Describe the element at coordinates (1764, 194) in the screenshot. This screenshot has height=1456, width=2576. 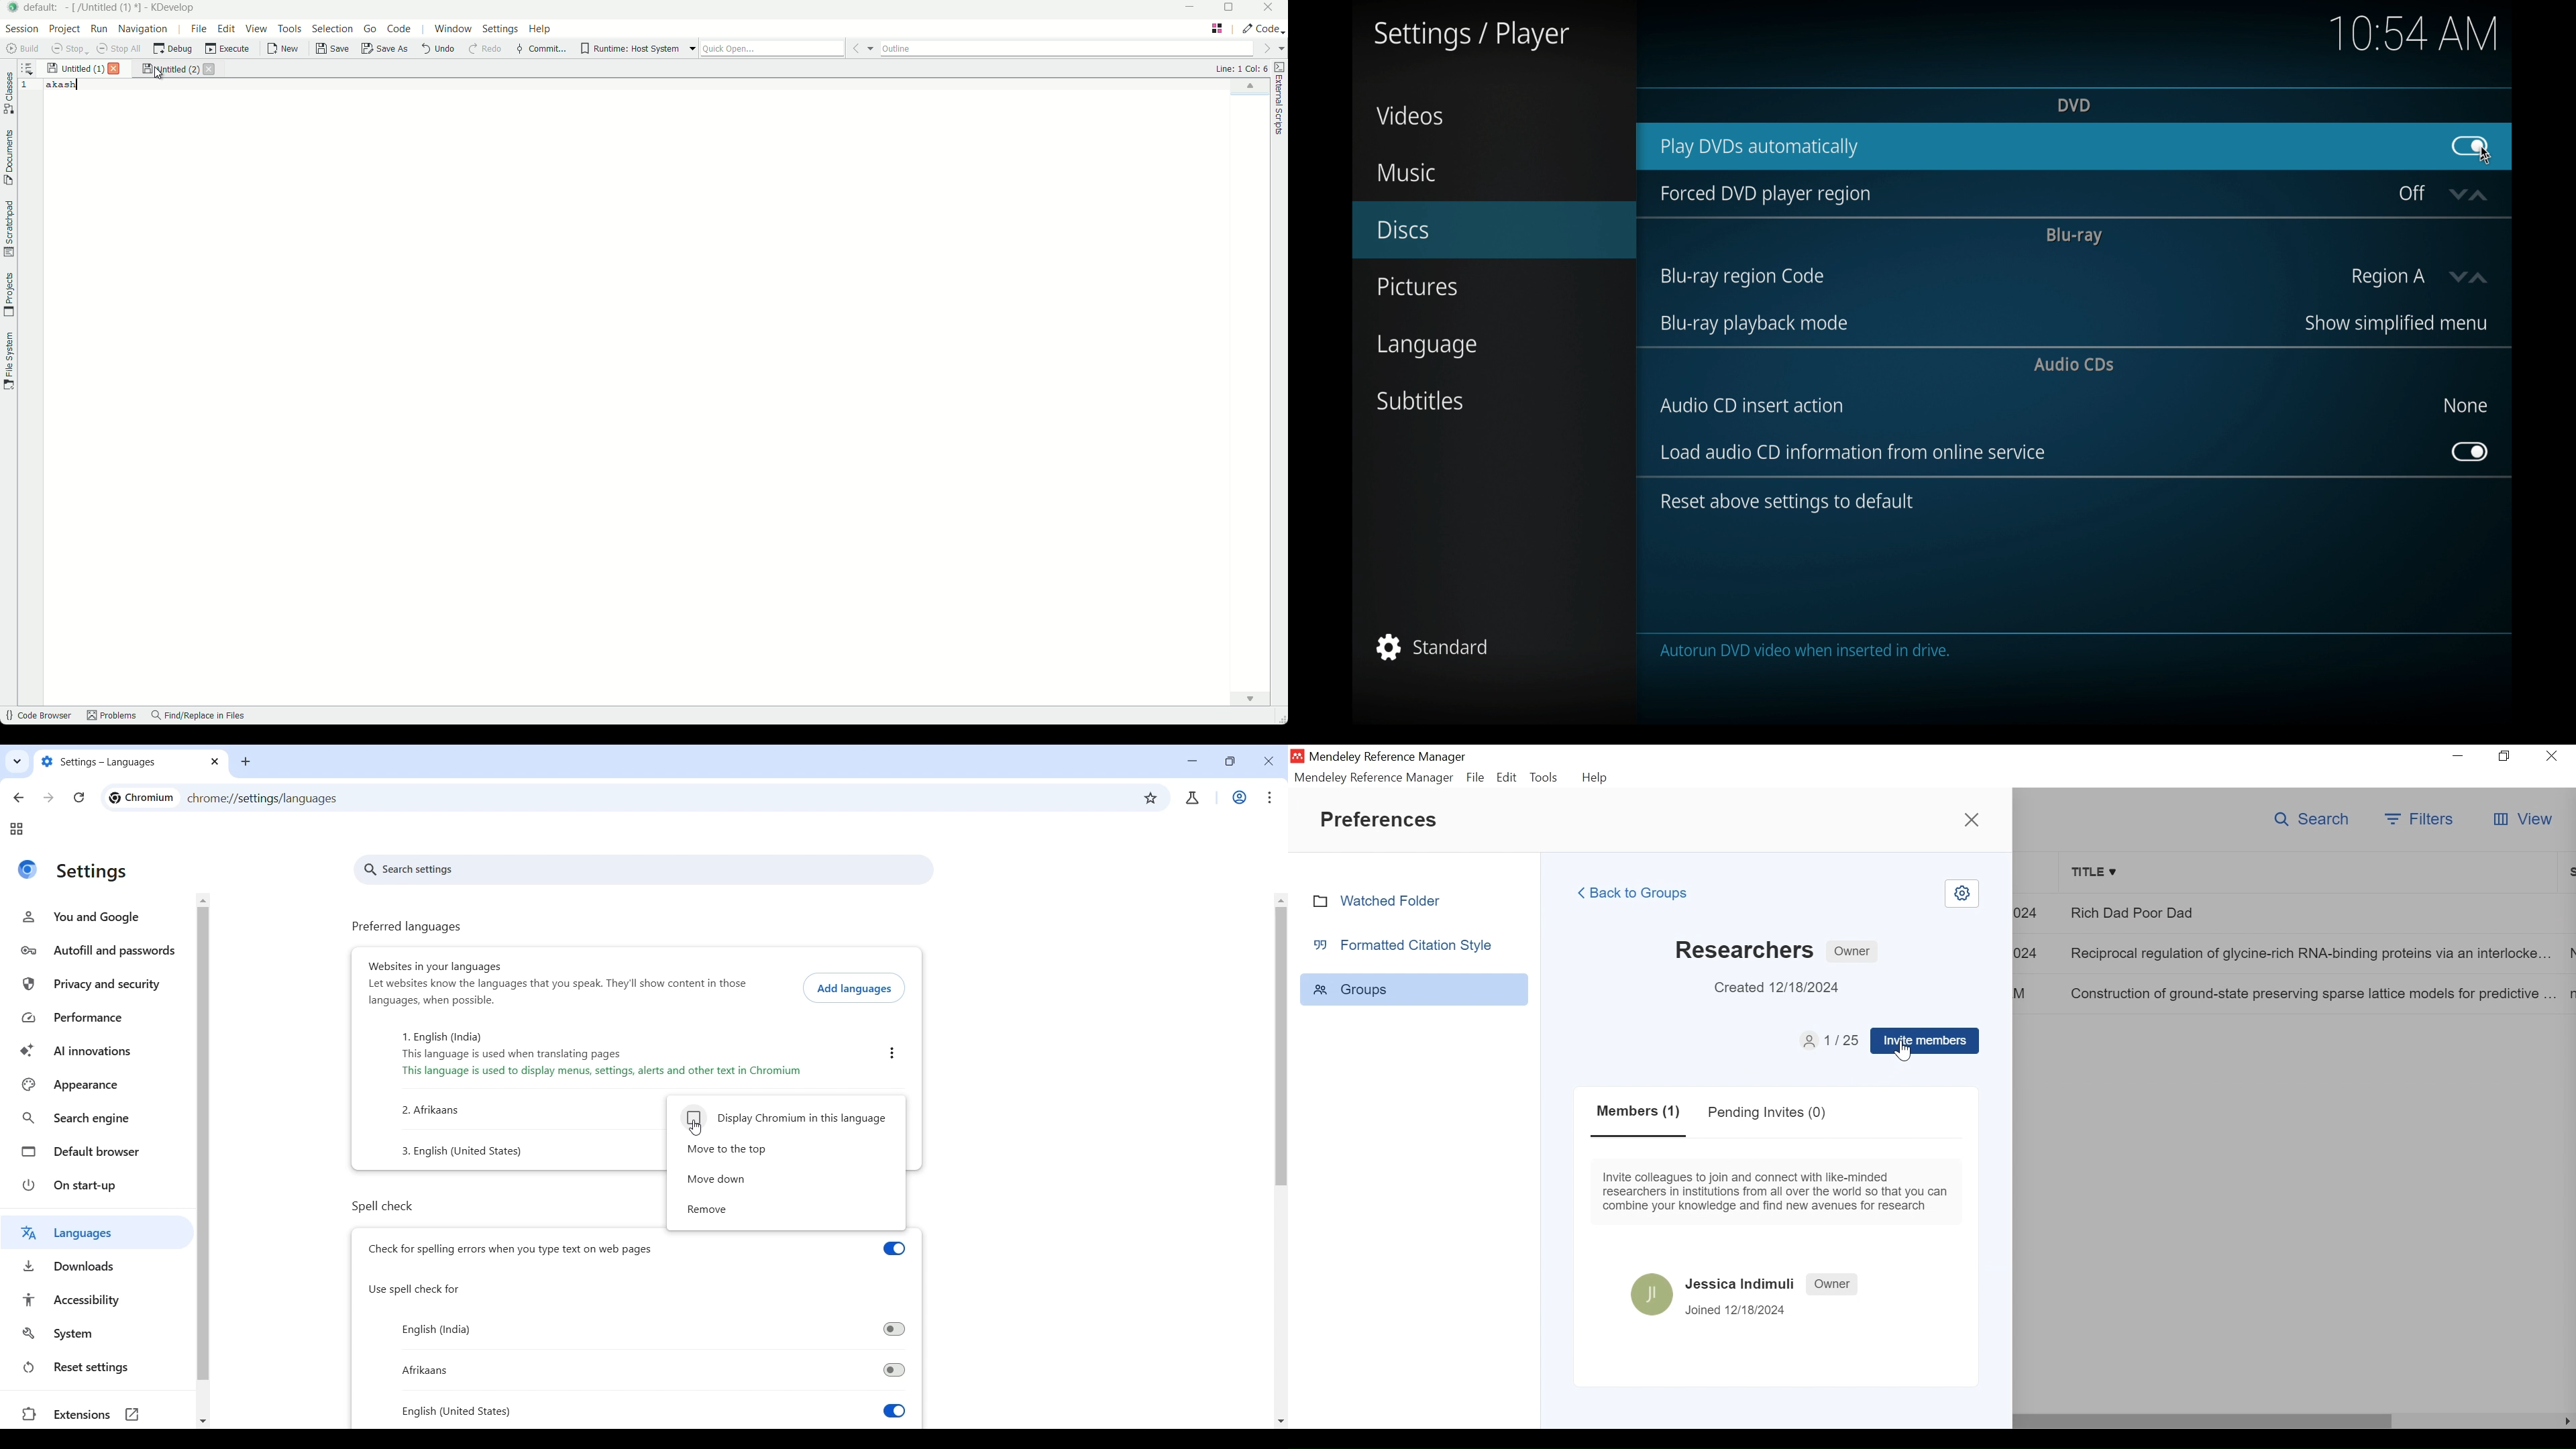
I see `forced dvd player region` at that location.